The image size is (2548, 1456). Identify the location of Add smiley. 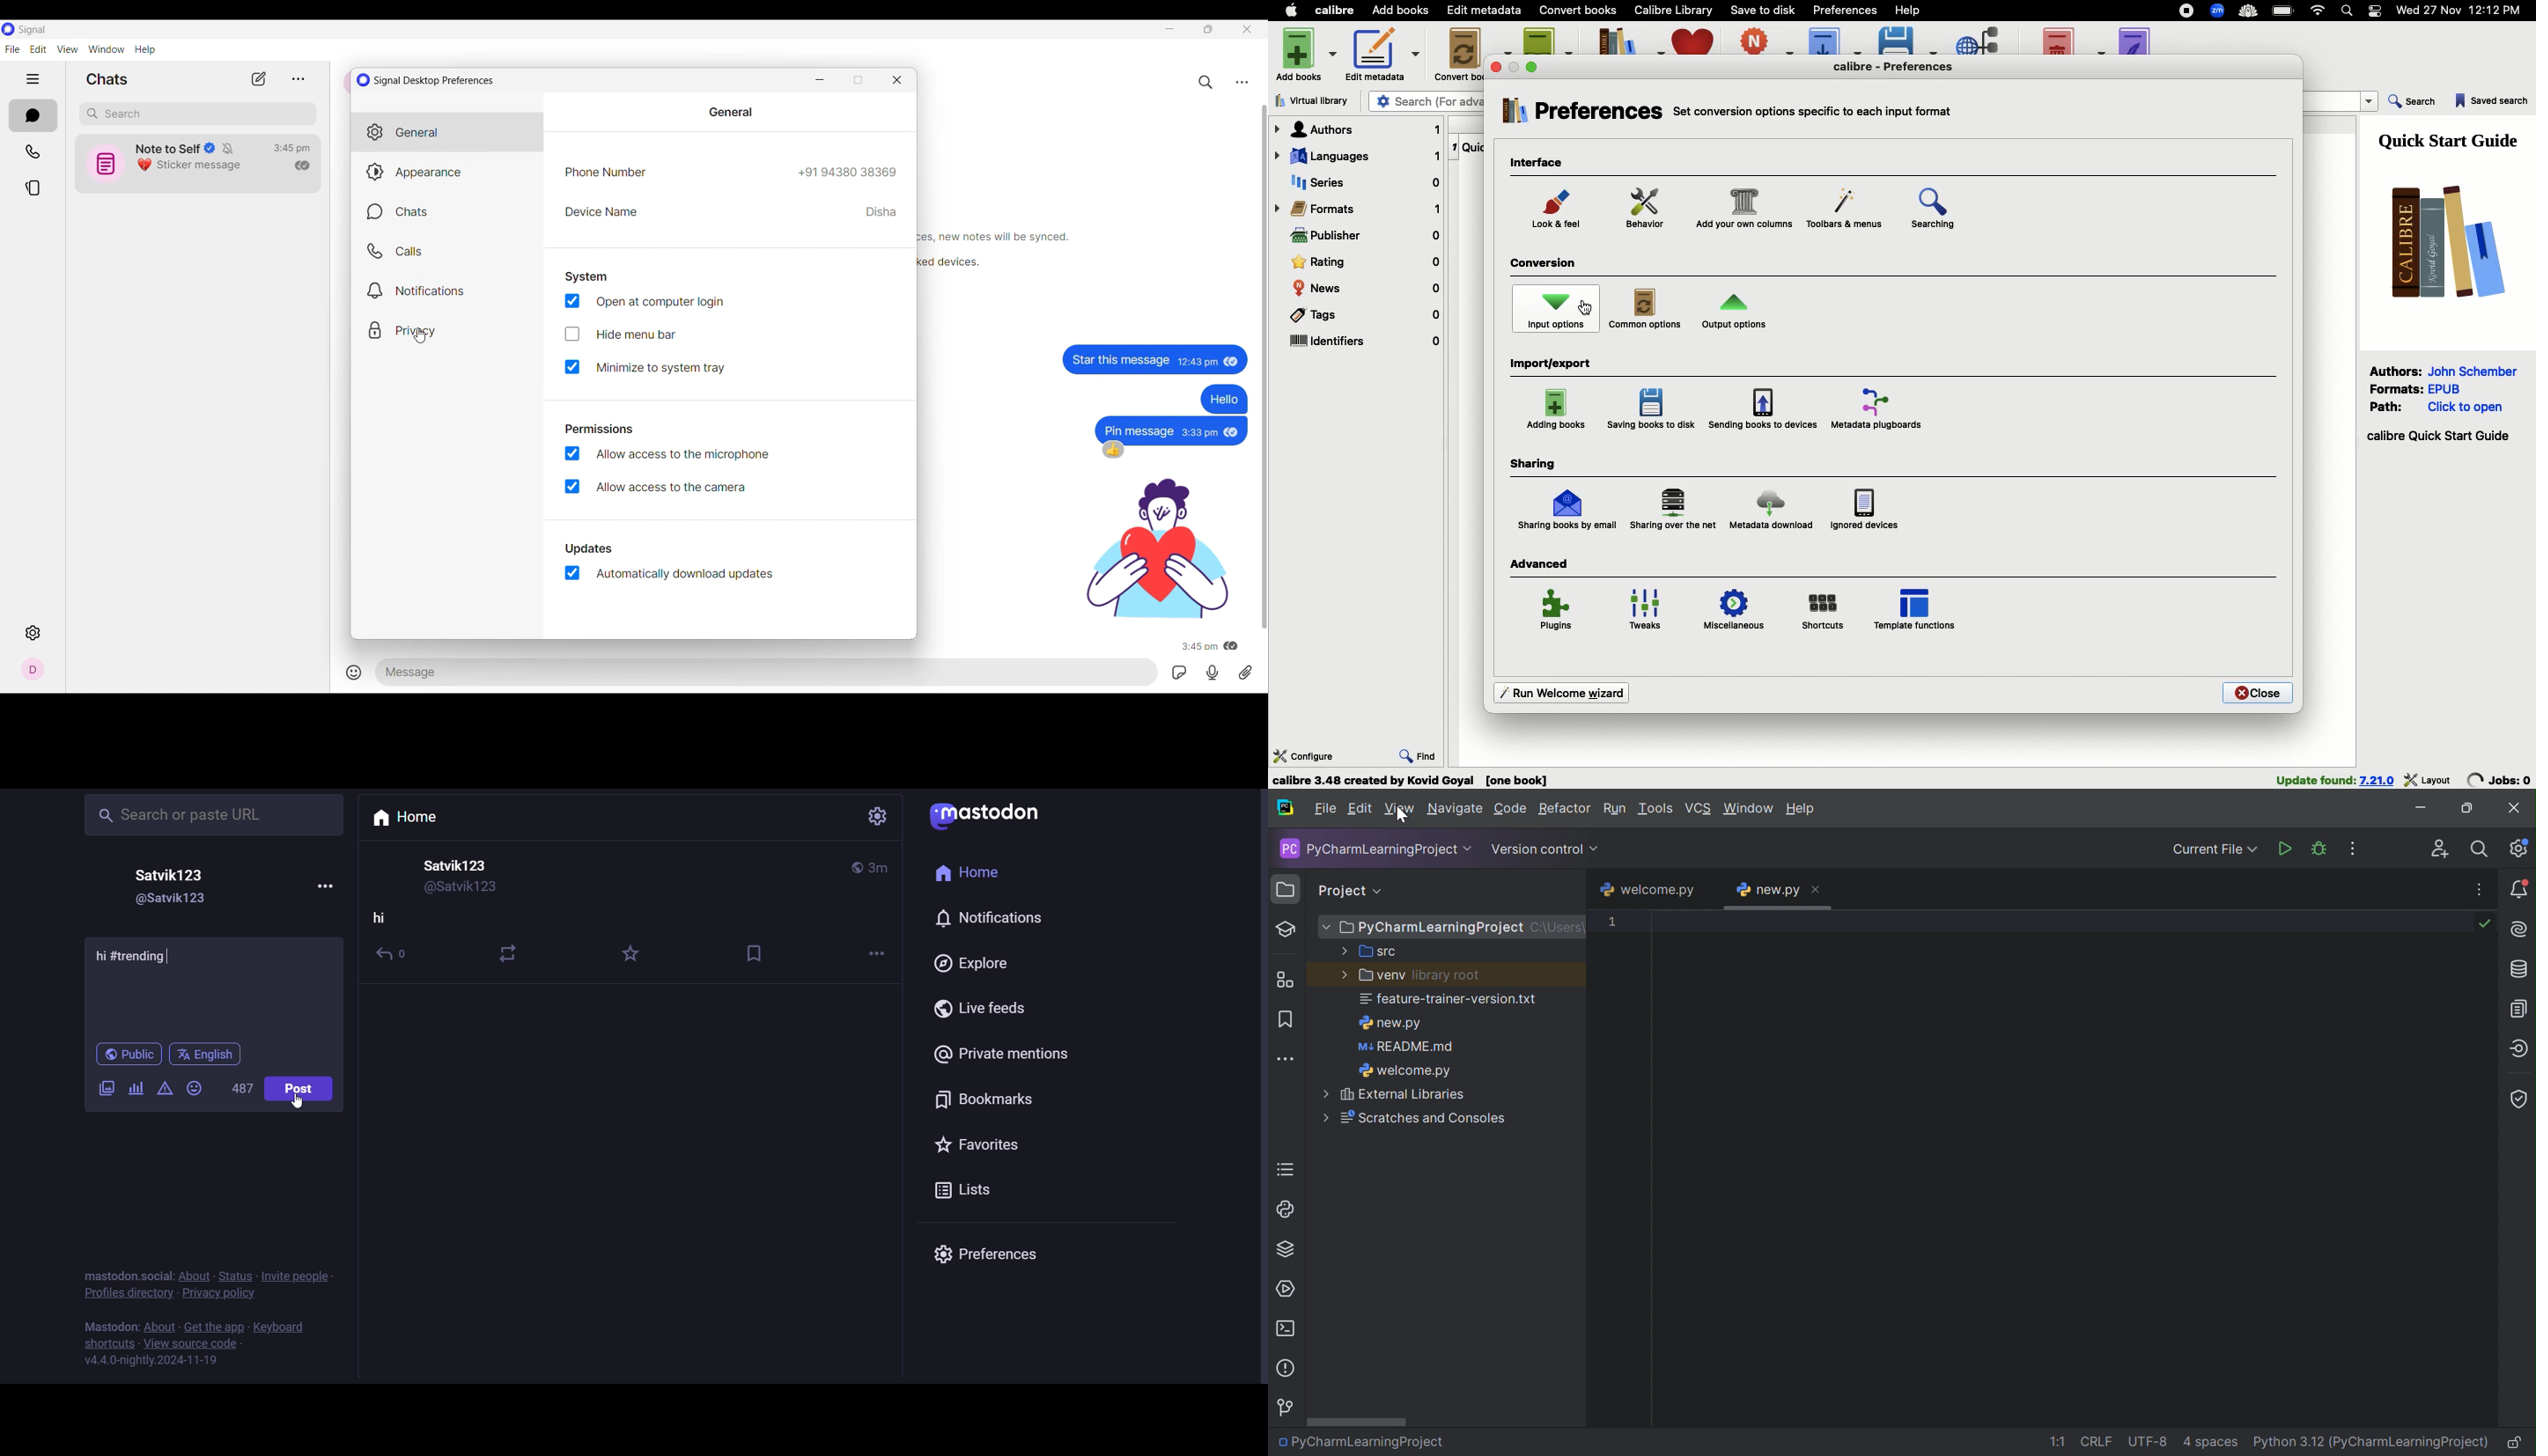
(354, 672).